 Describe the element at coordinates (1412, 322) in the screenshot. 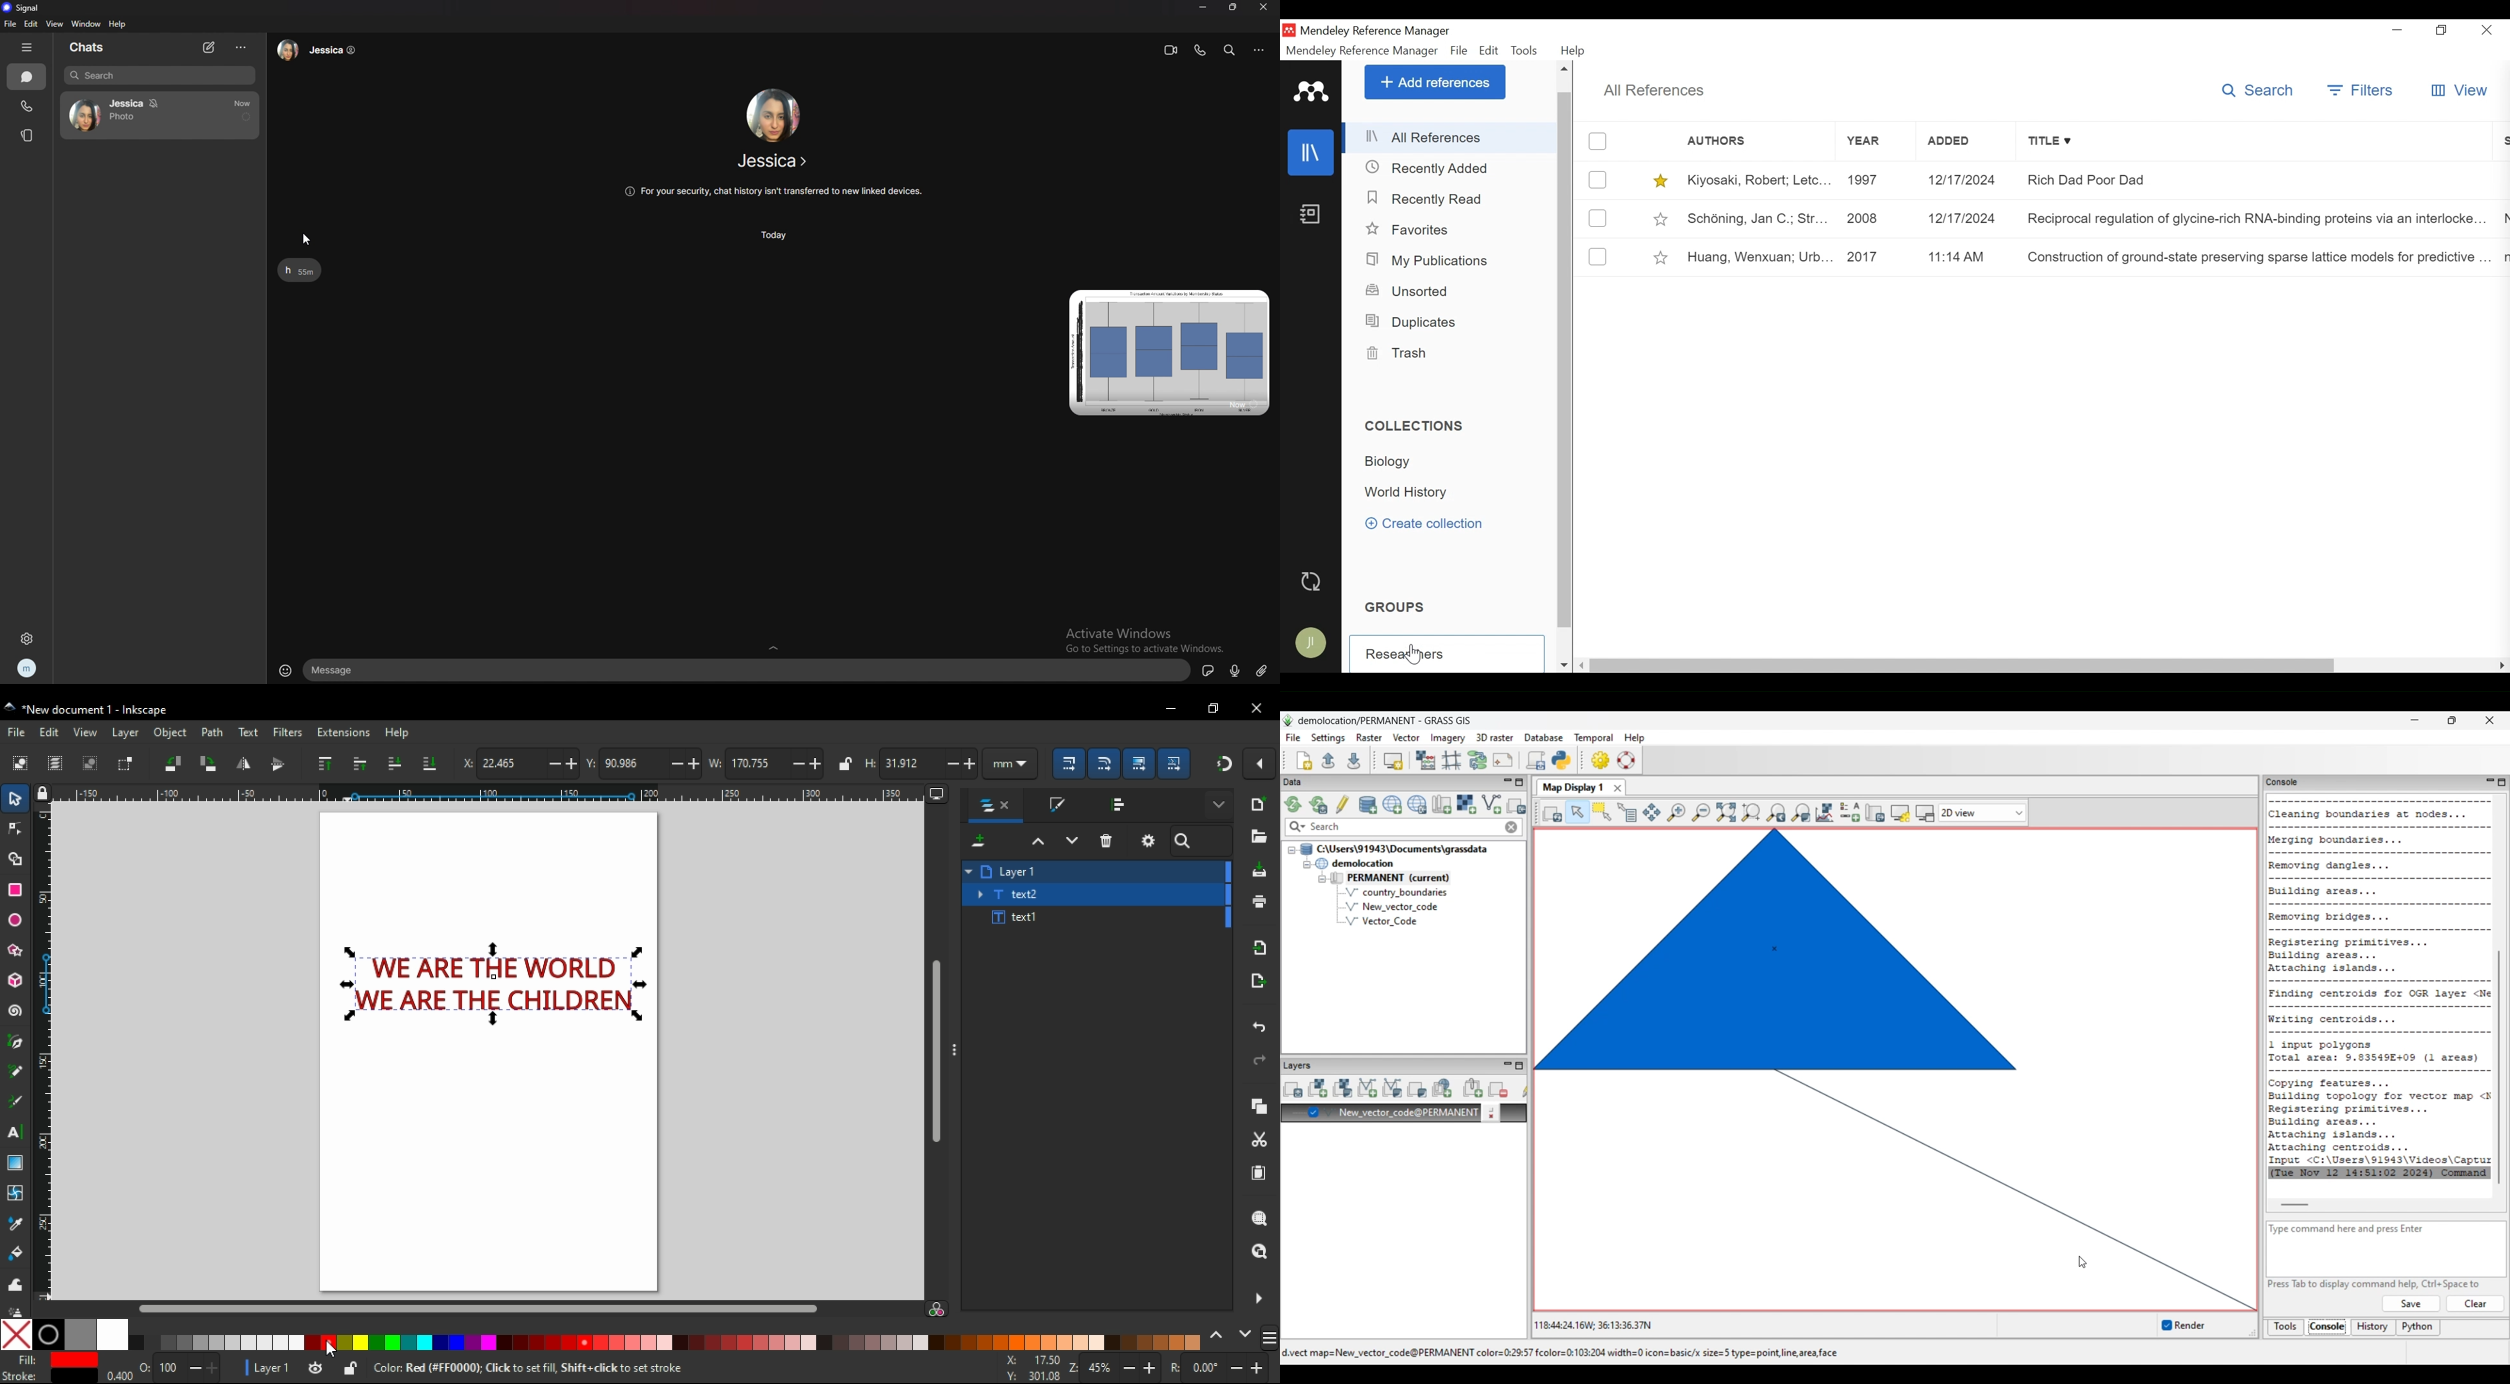

I see `Duplicates` at that location.